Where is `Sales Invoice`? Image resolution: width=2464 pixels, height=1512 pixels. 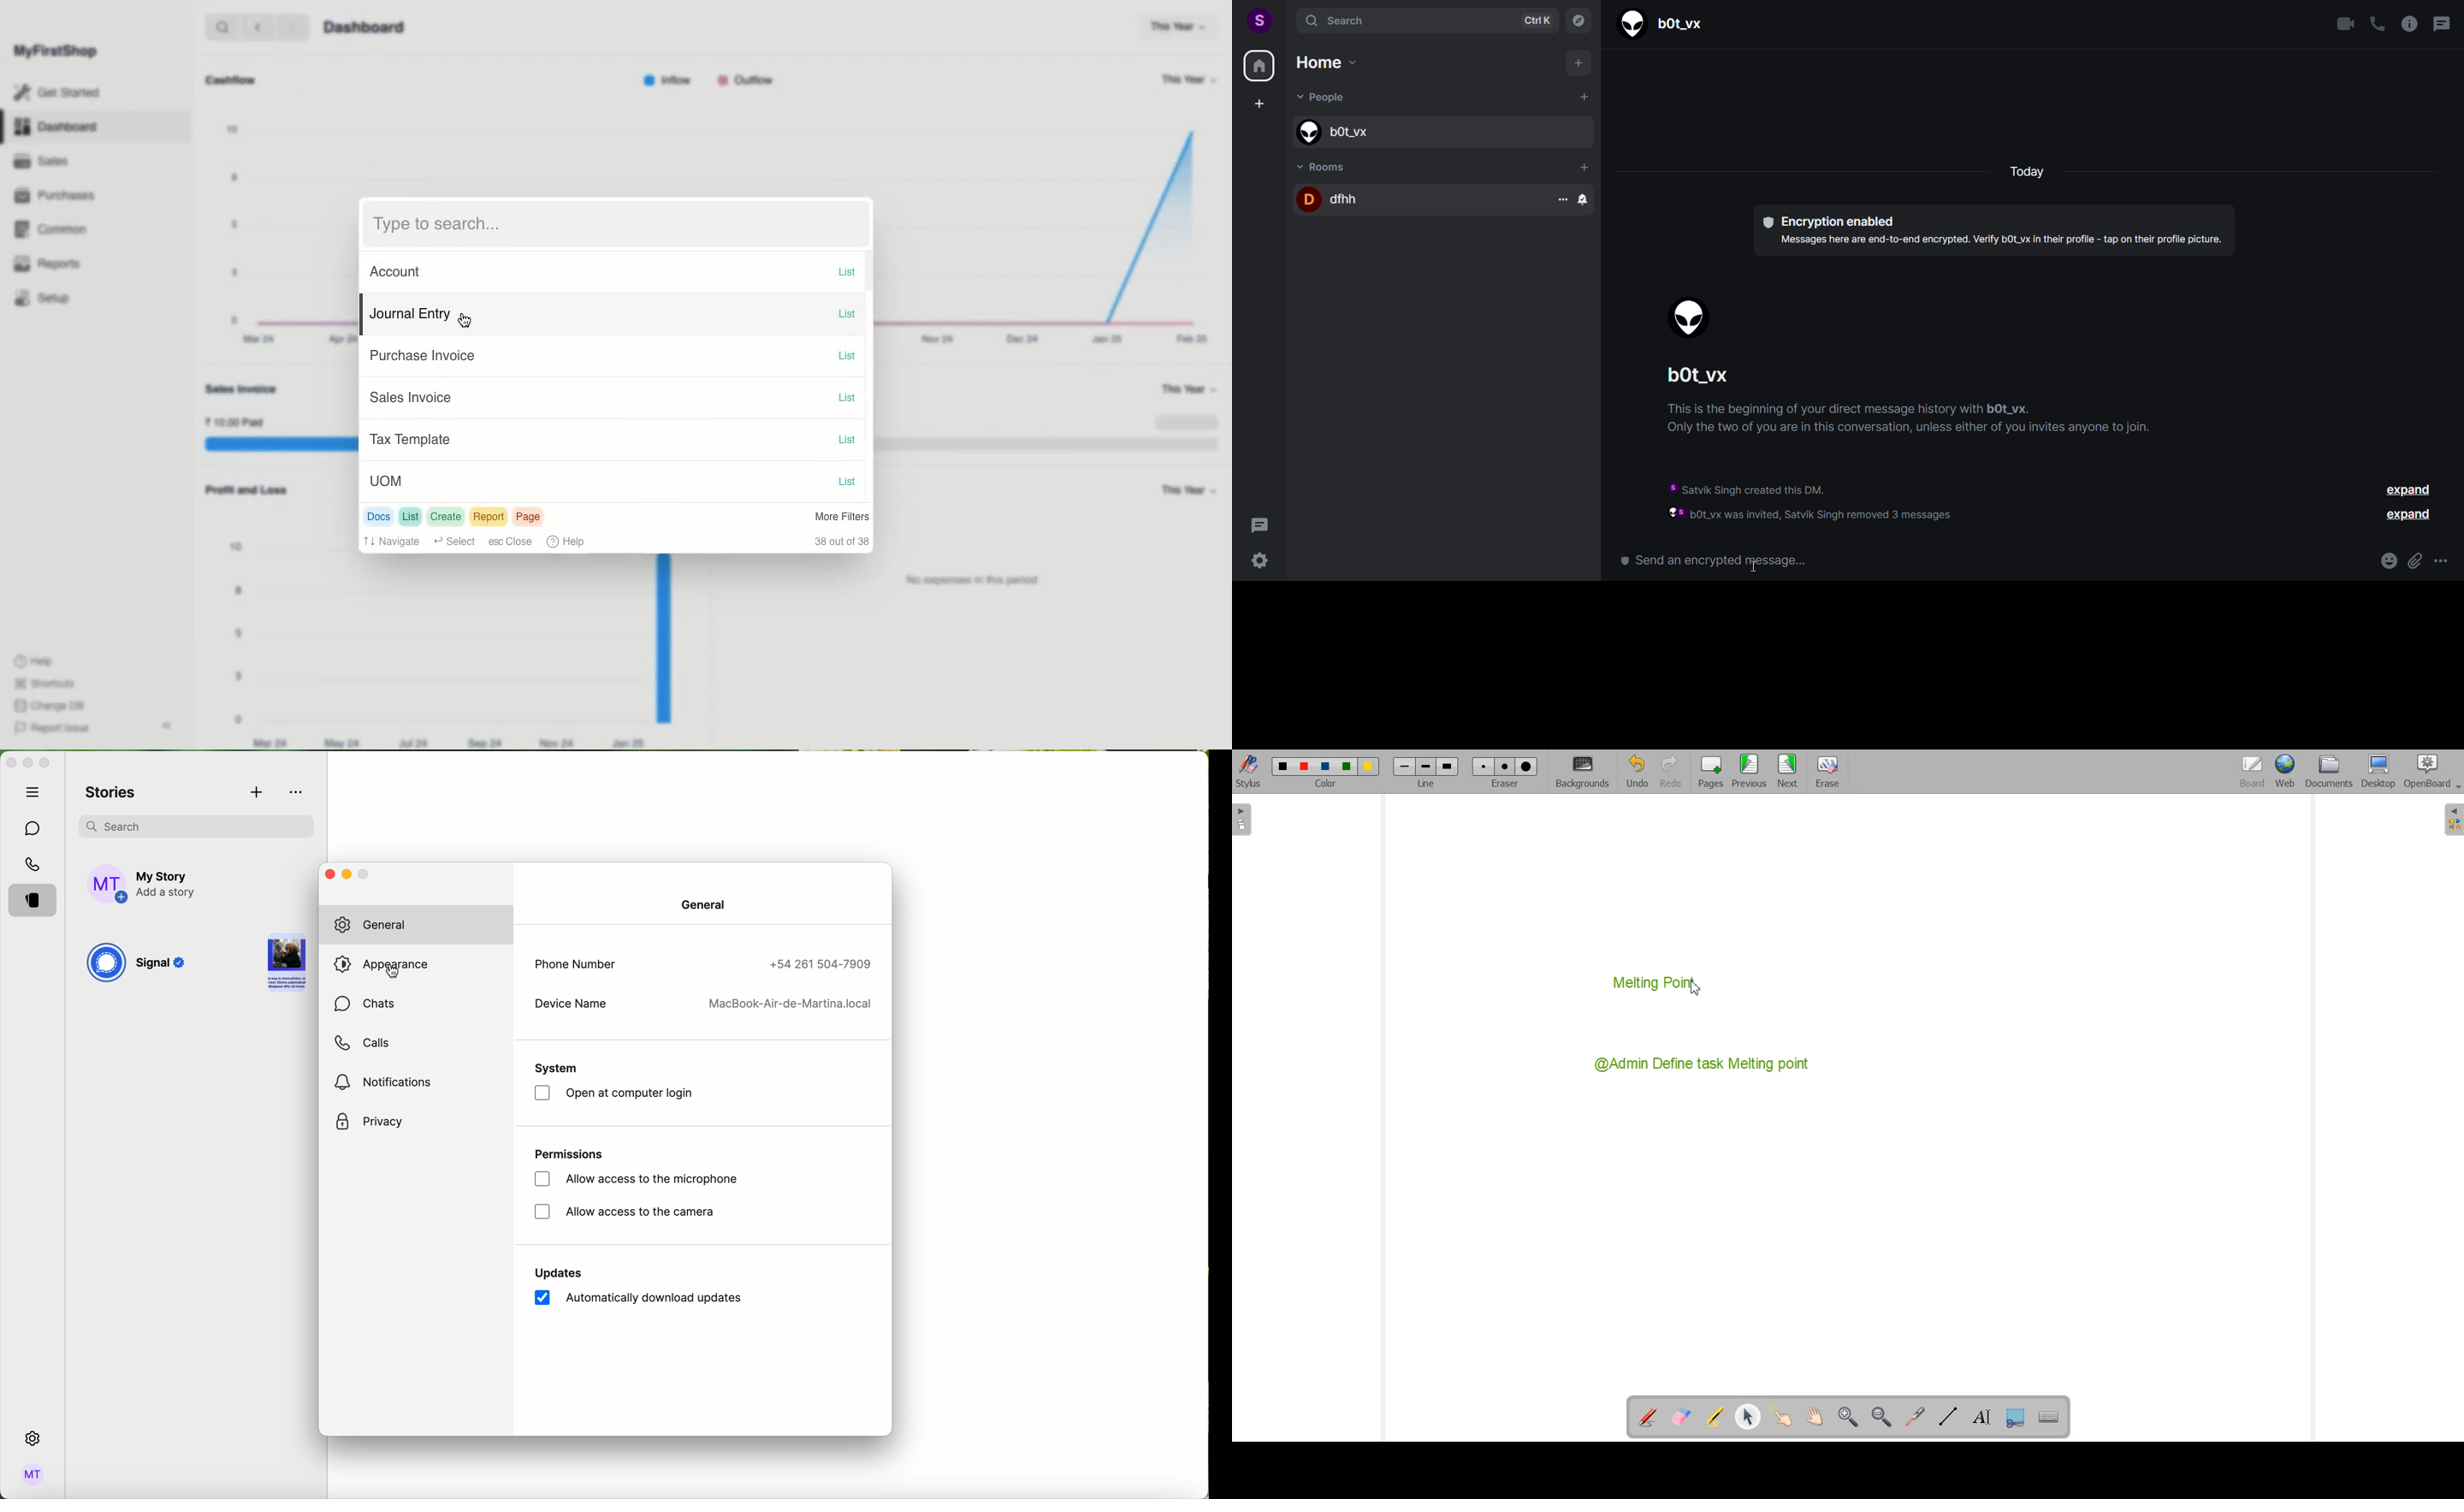
Sales Invoice is located at coordinates (410, 397).